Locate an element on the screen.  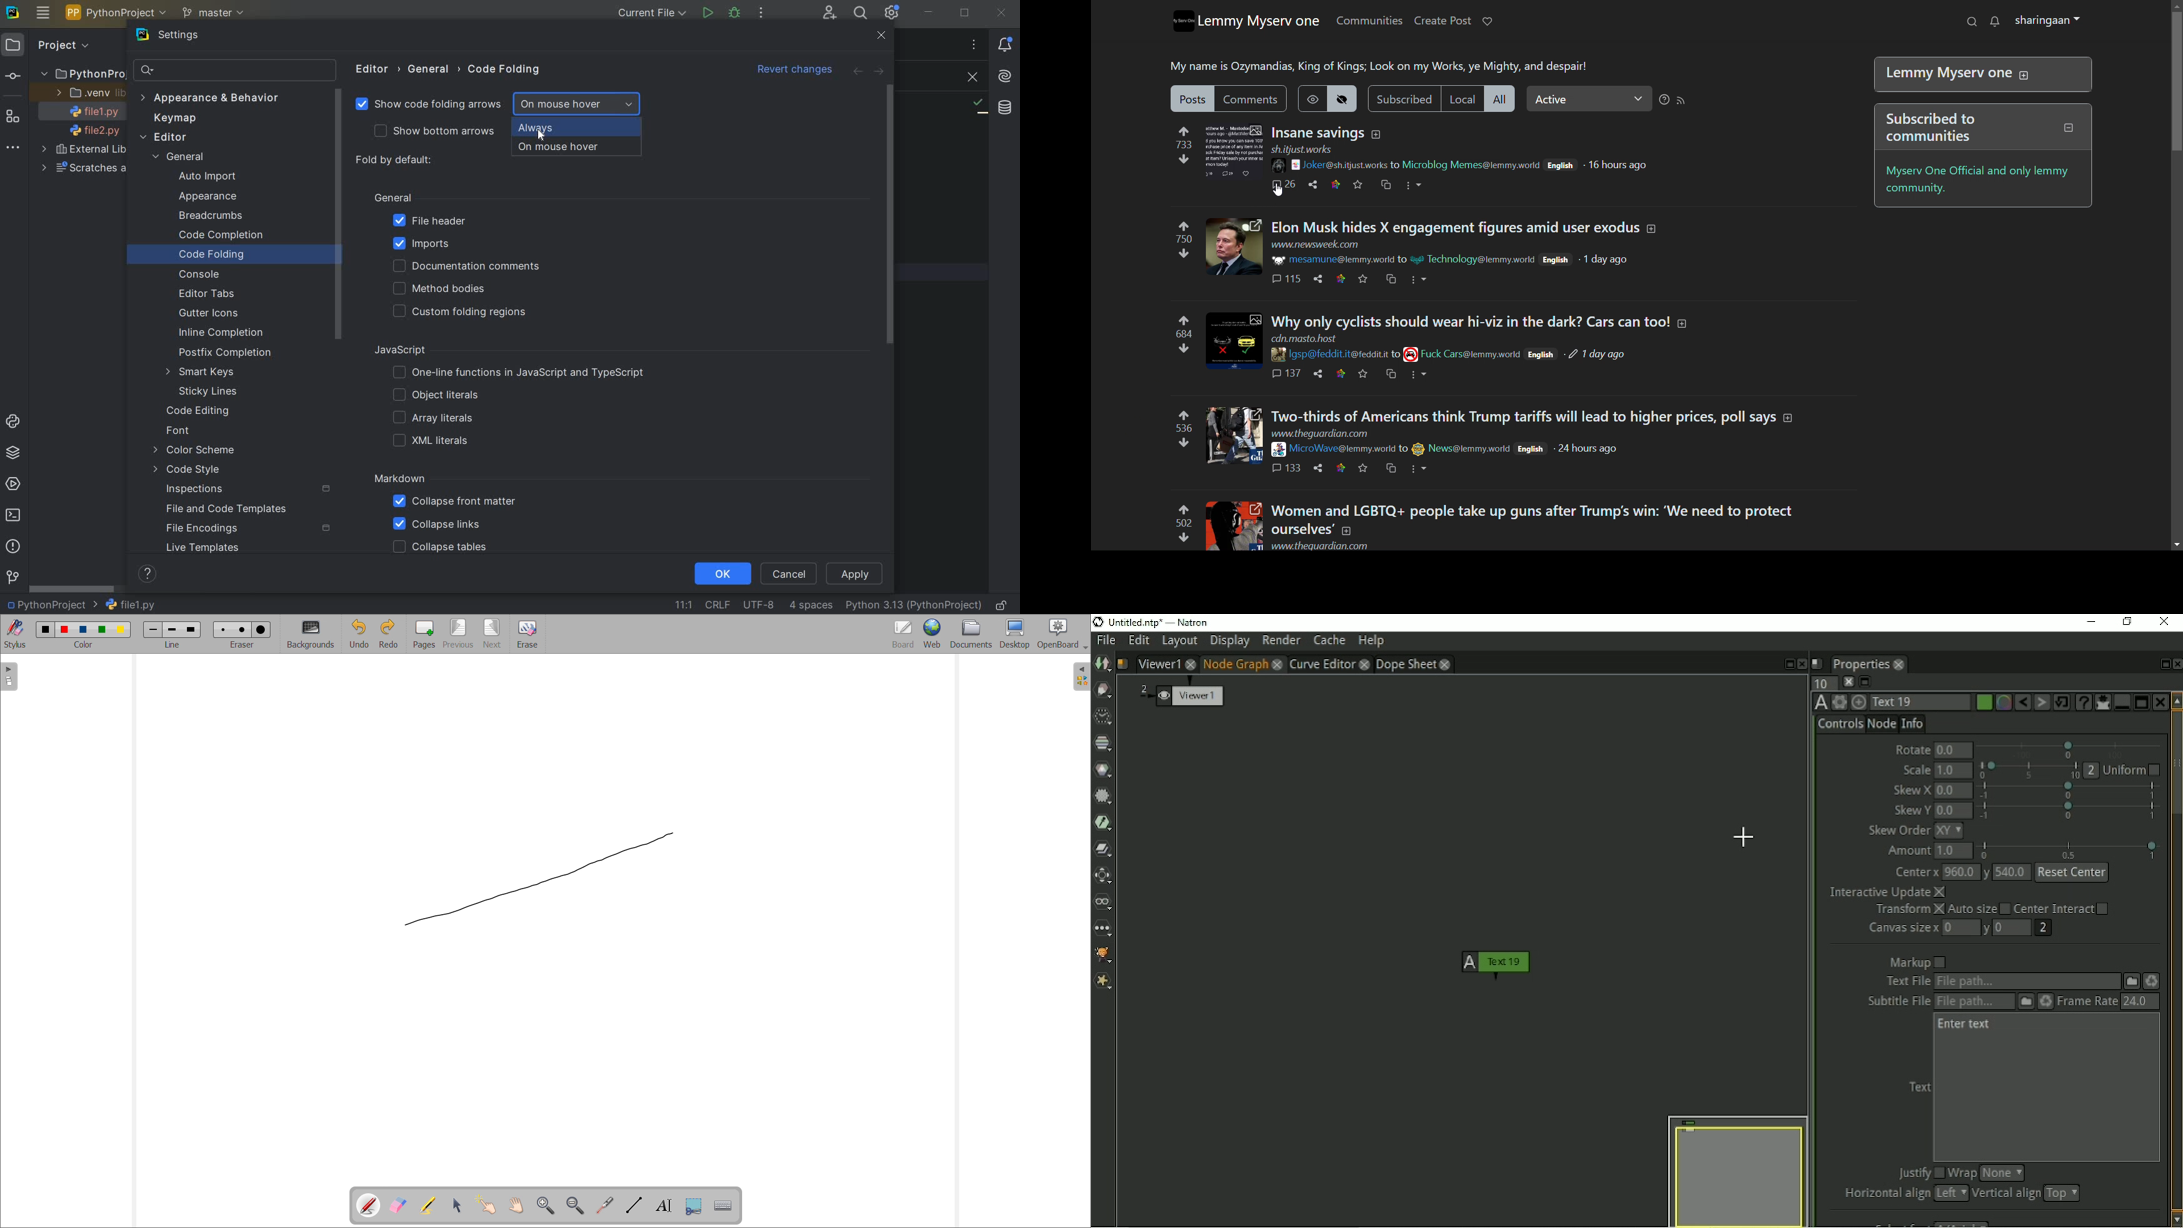
selection bar is located at coordinates (2071, 849).